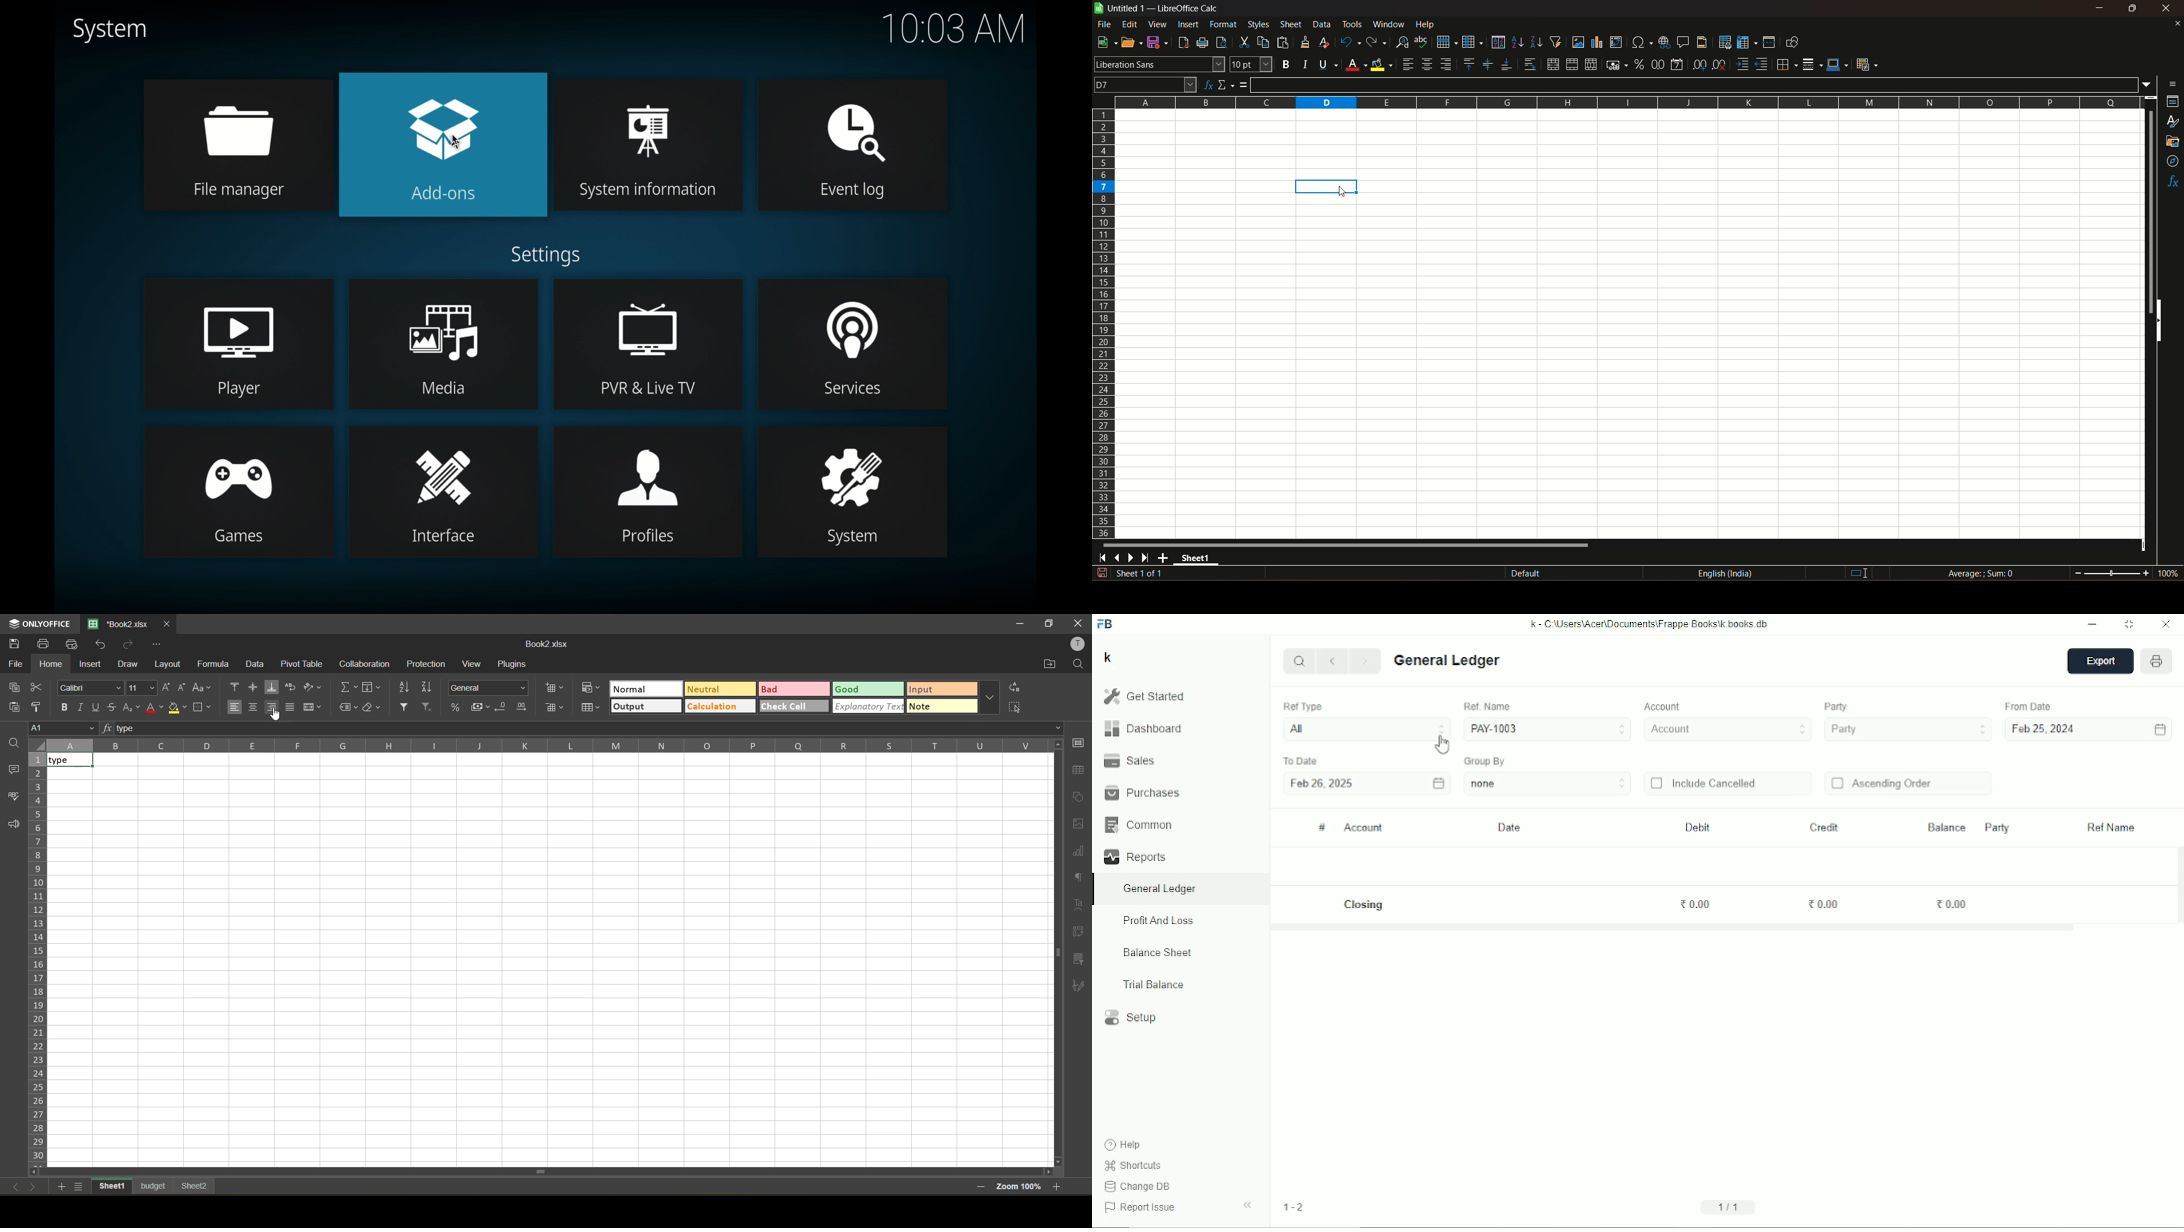  I want to click on Setup, so click(1132, 1018).